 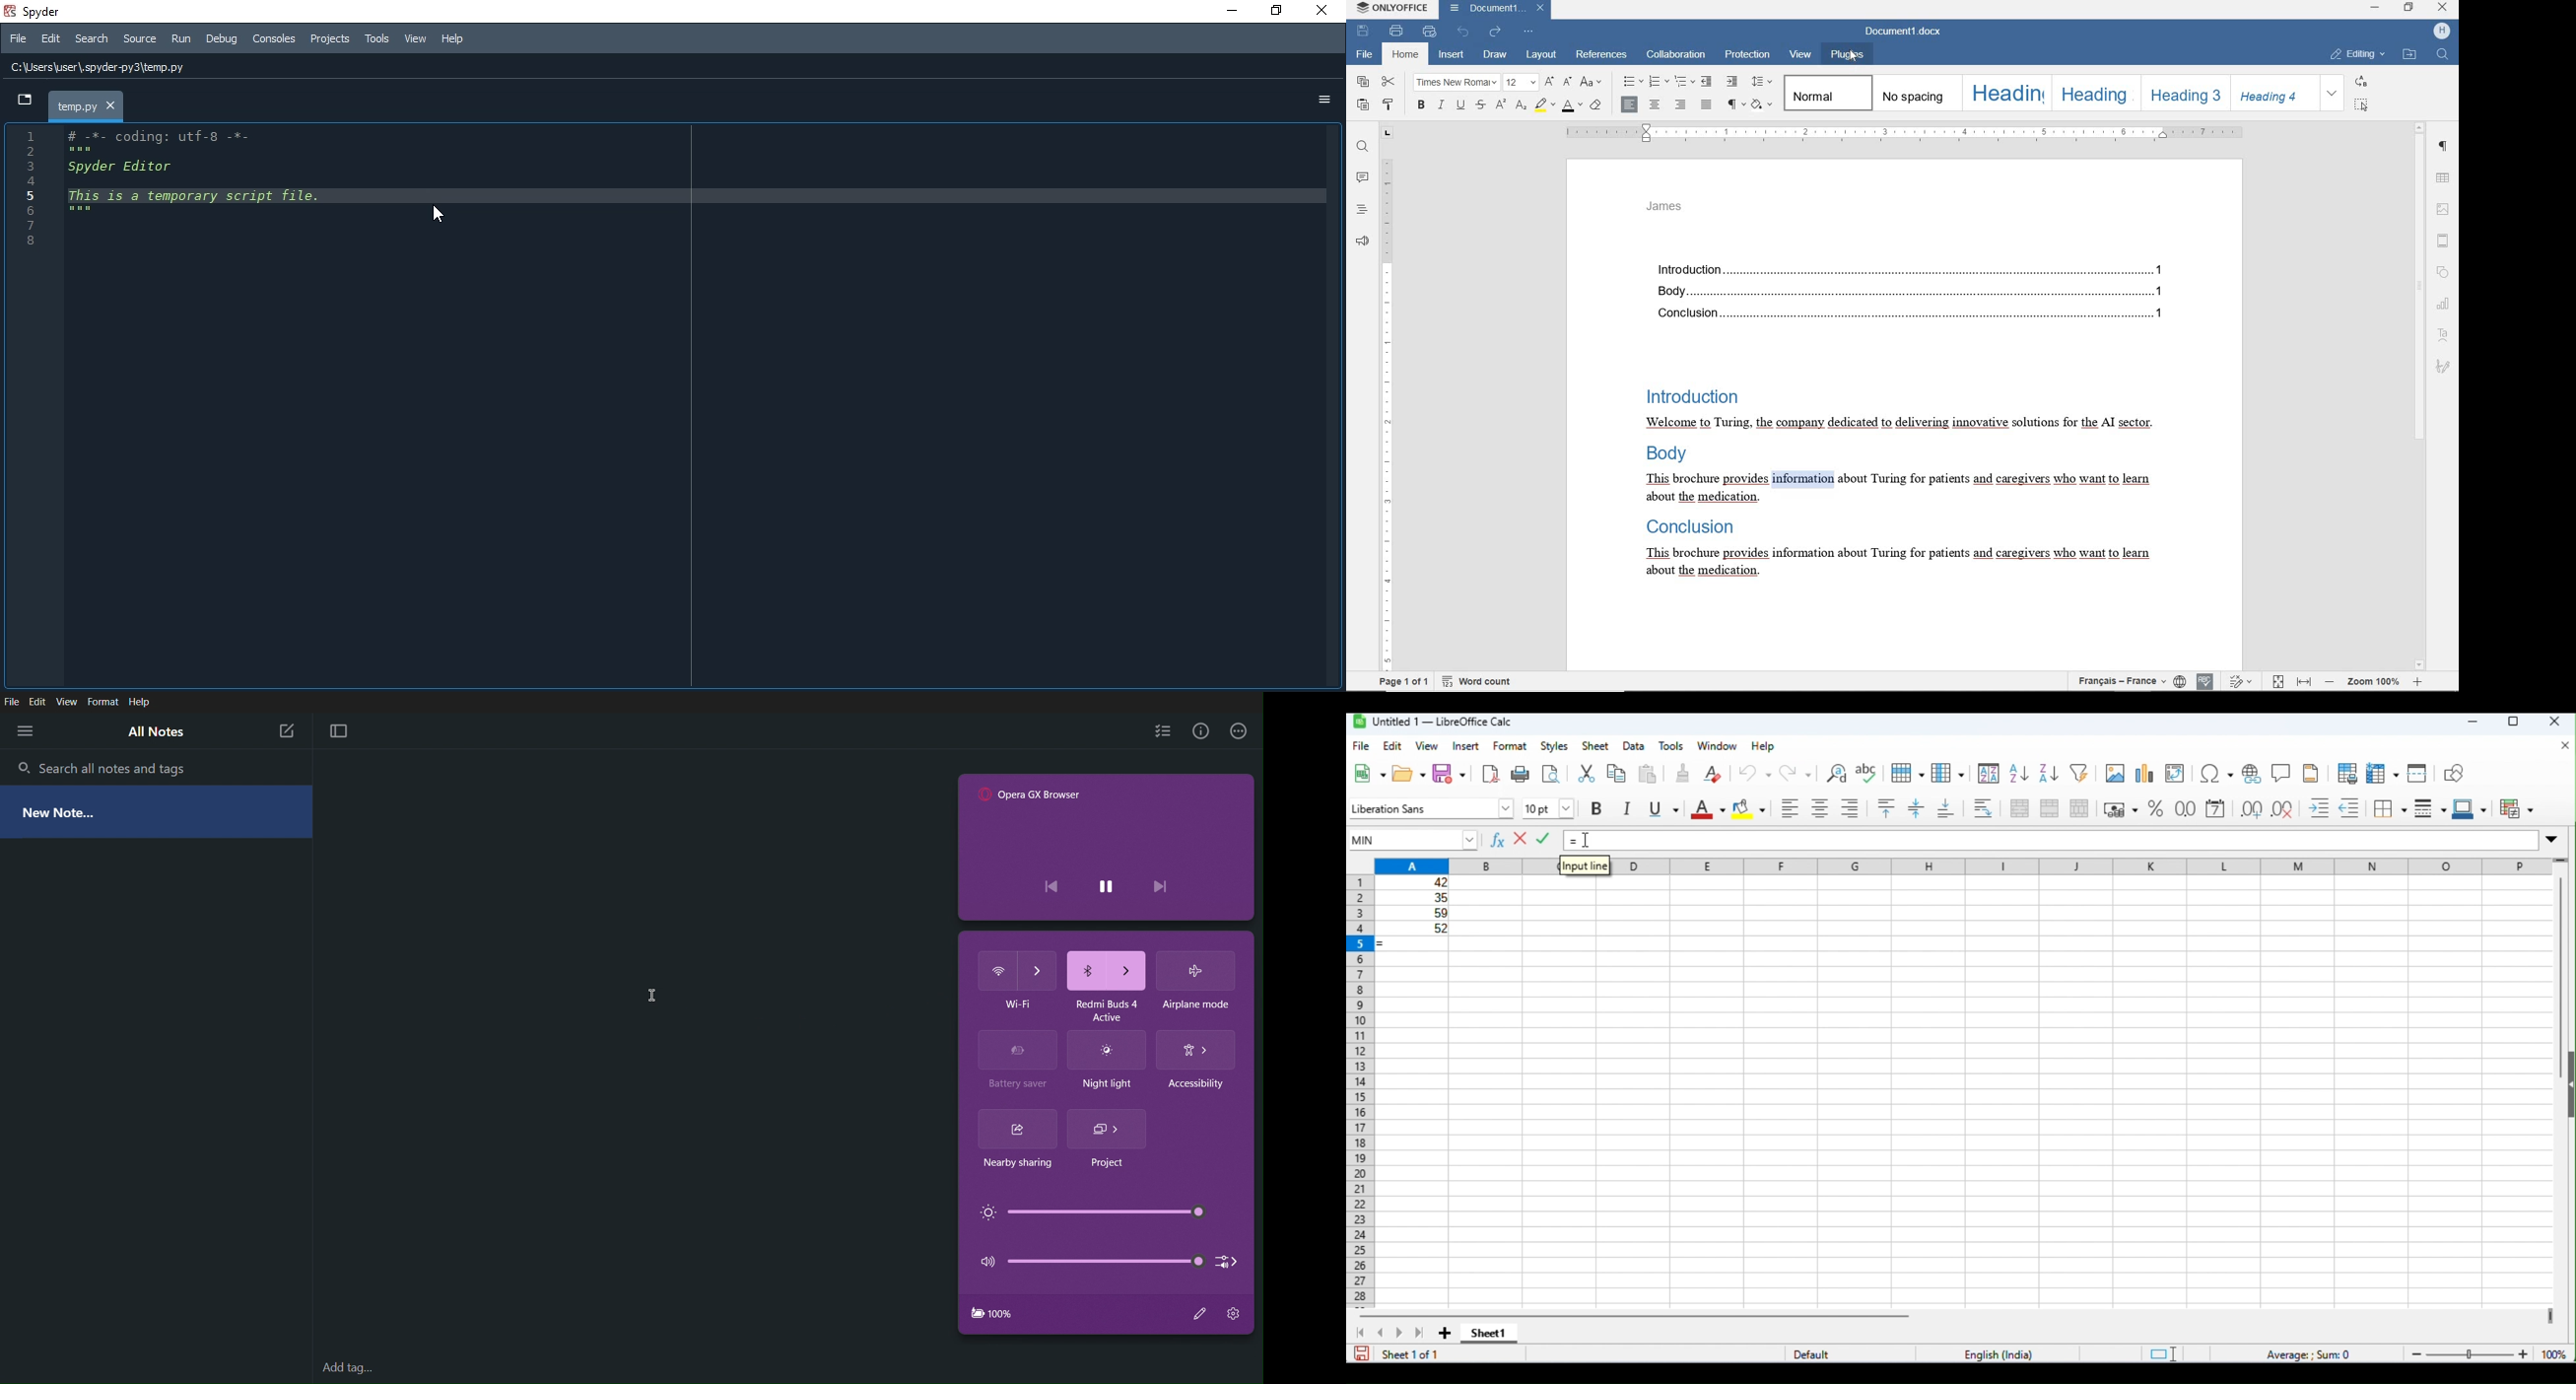 I want to click on ZOOM 100%, so click(x=2375, y=681).